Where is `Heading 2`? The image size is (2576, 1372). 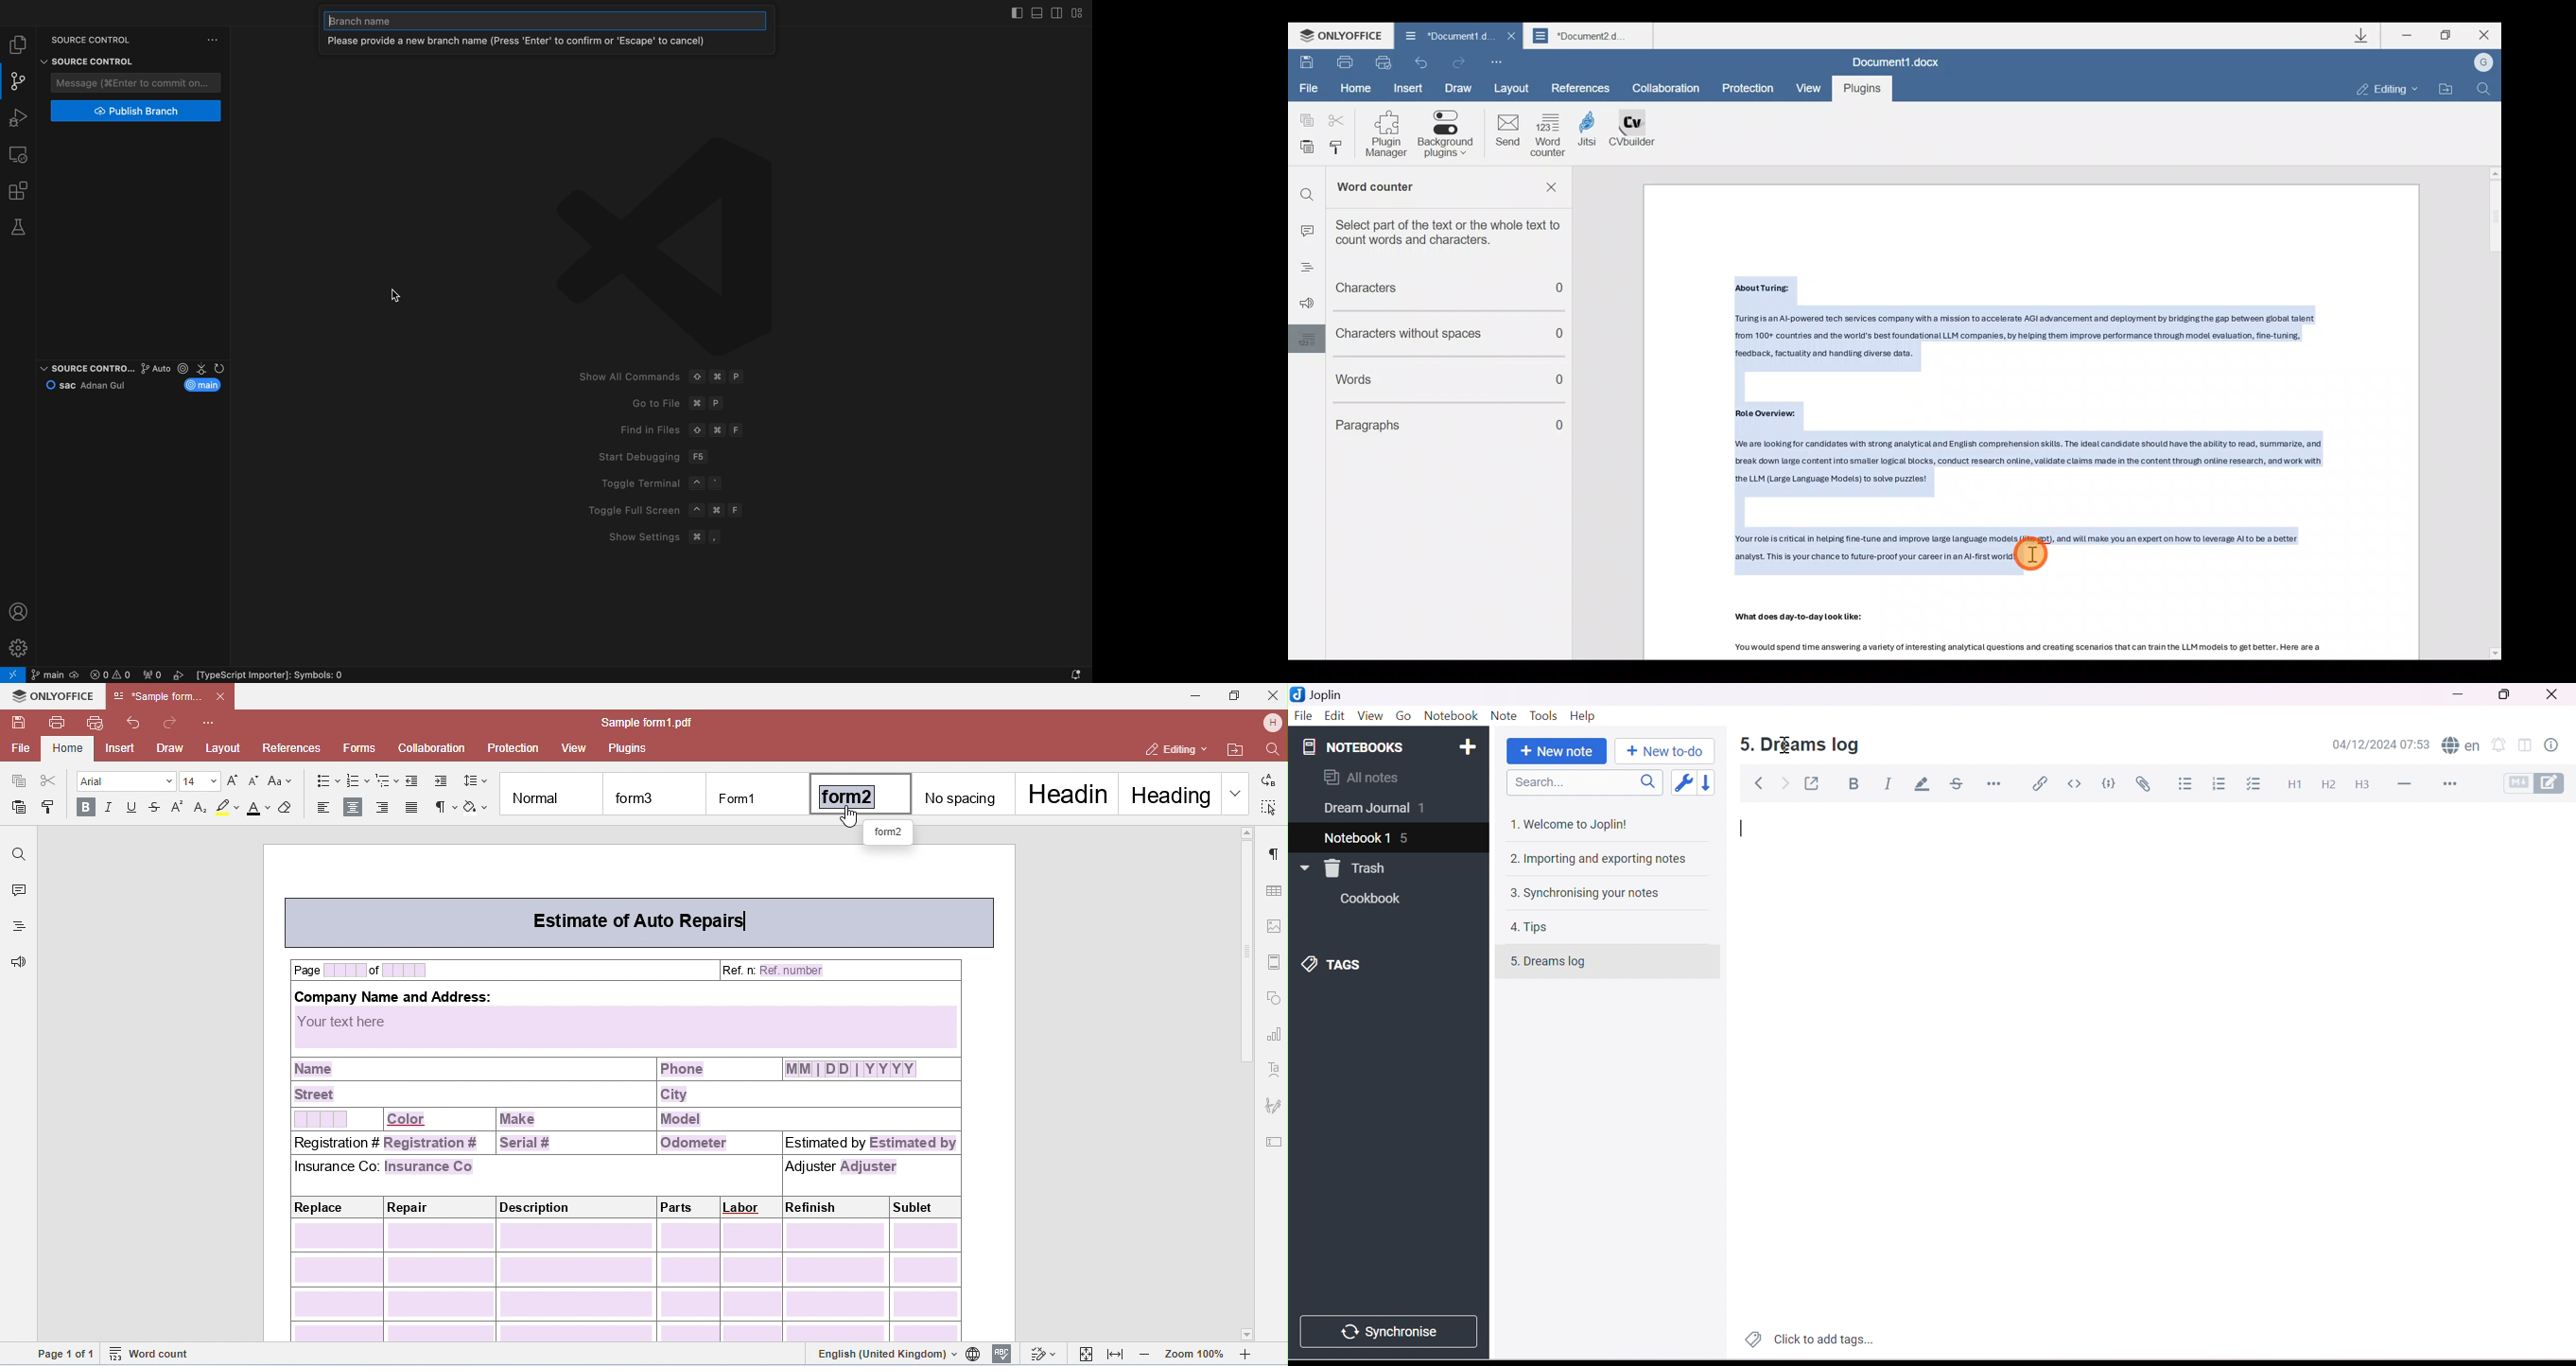 Heading 2 is located at coordinates (2329, 785).